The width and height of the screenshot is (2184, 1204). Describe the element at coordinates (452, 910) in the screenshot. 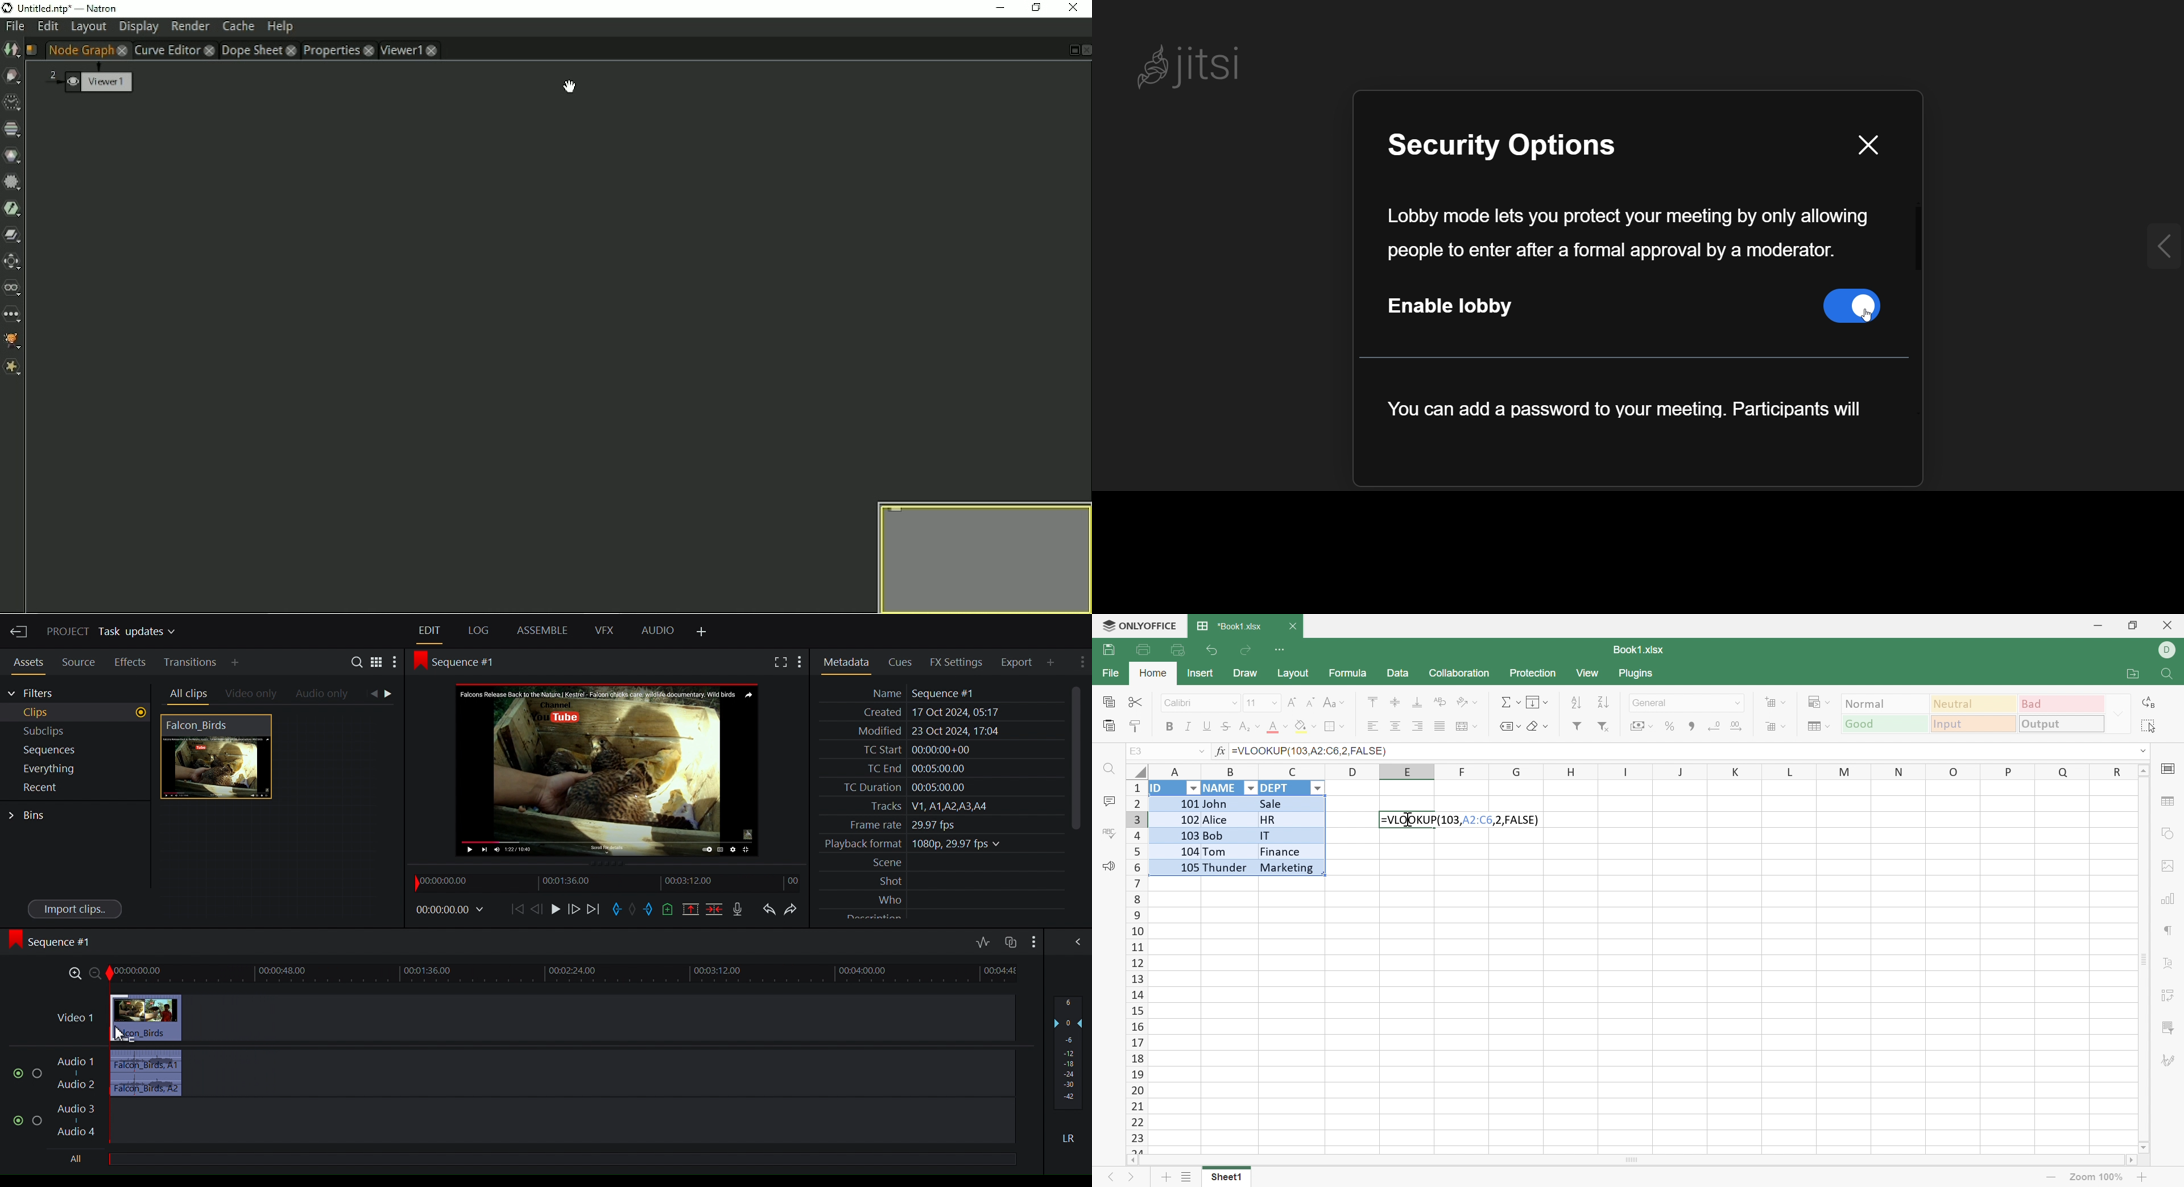

I see `Timecodes and reels` at that location.